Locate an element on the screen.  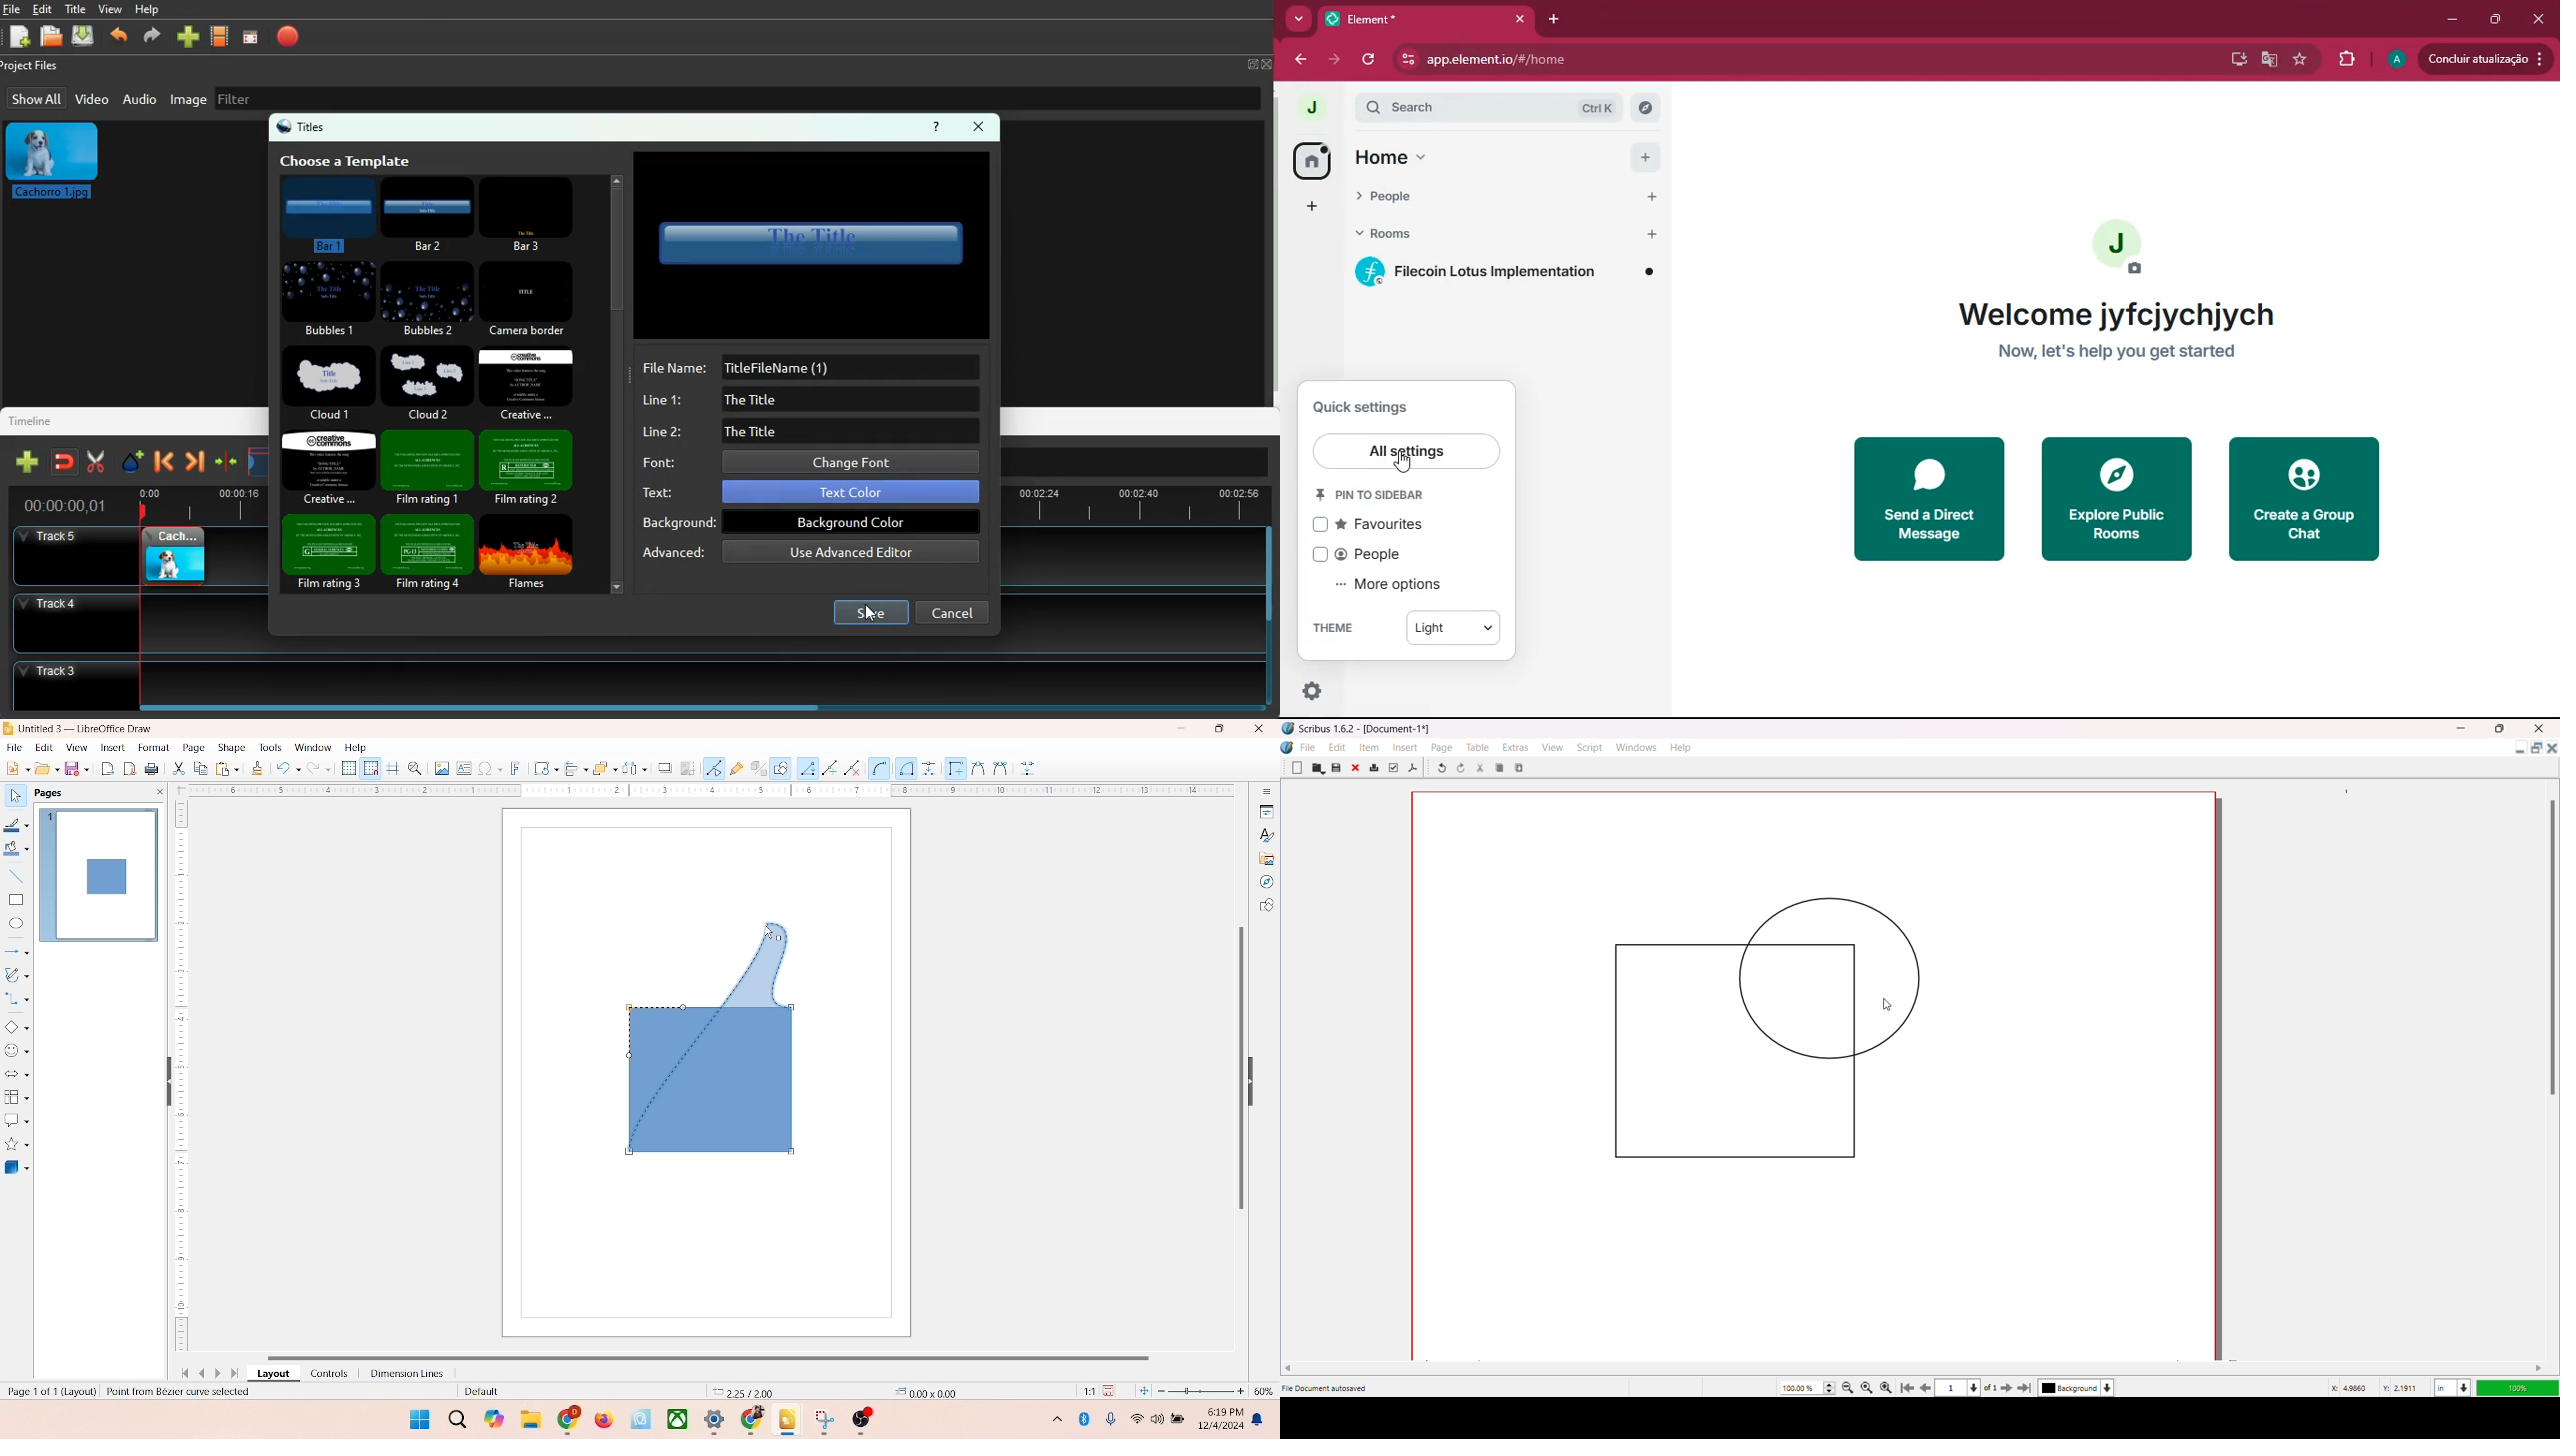
quick settings is located at coordinates (1362, 406).